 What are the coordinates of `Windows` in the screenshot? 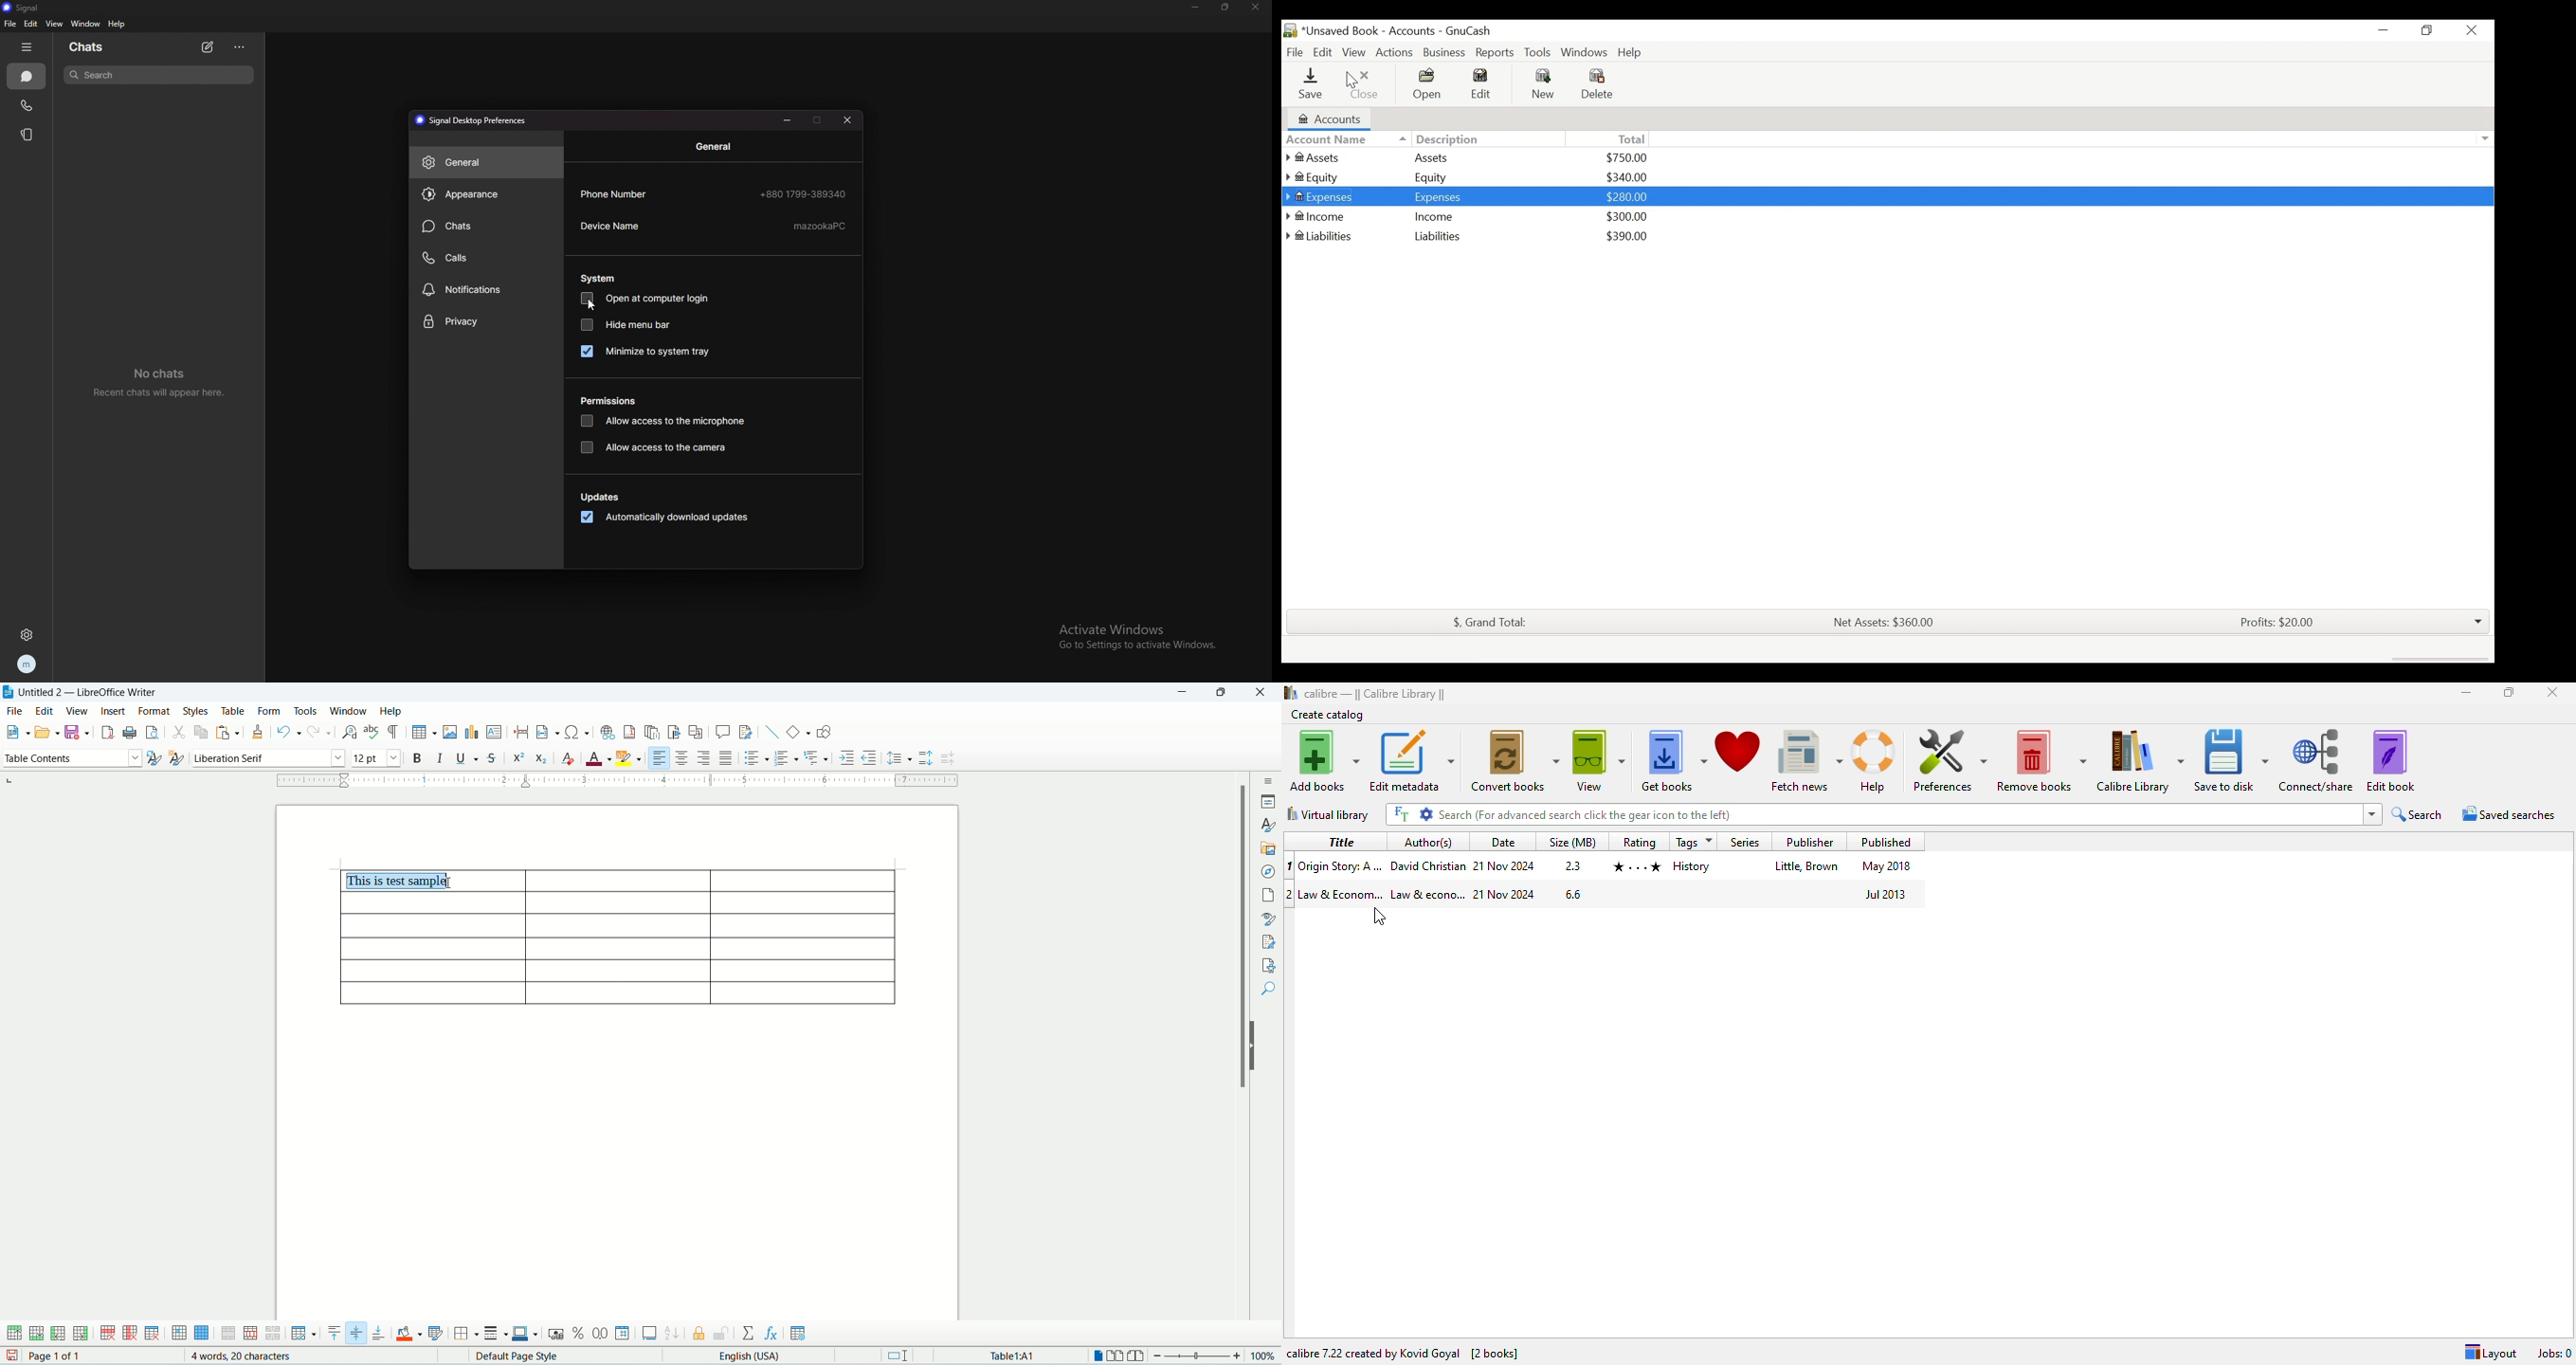 It's located at (1584, 52).